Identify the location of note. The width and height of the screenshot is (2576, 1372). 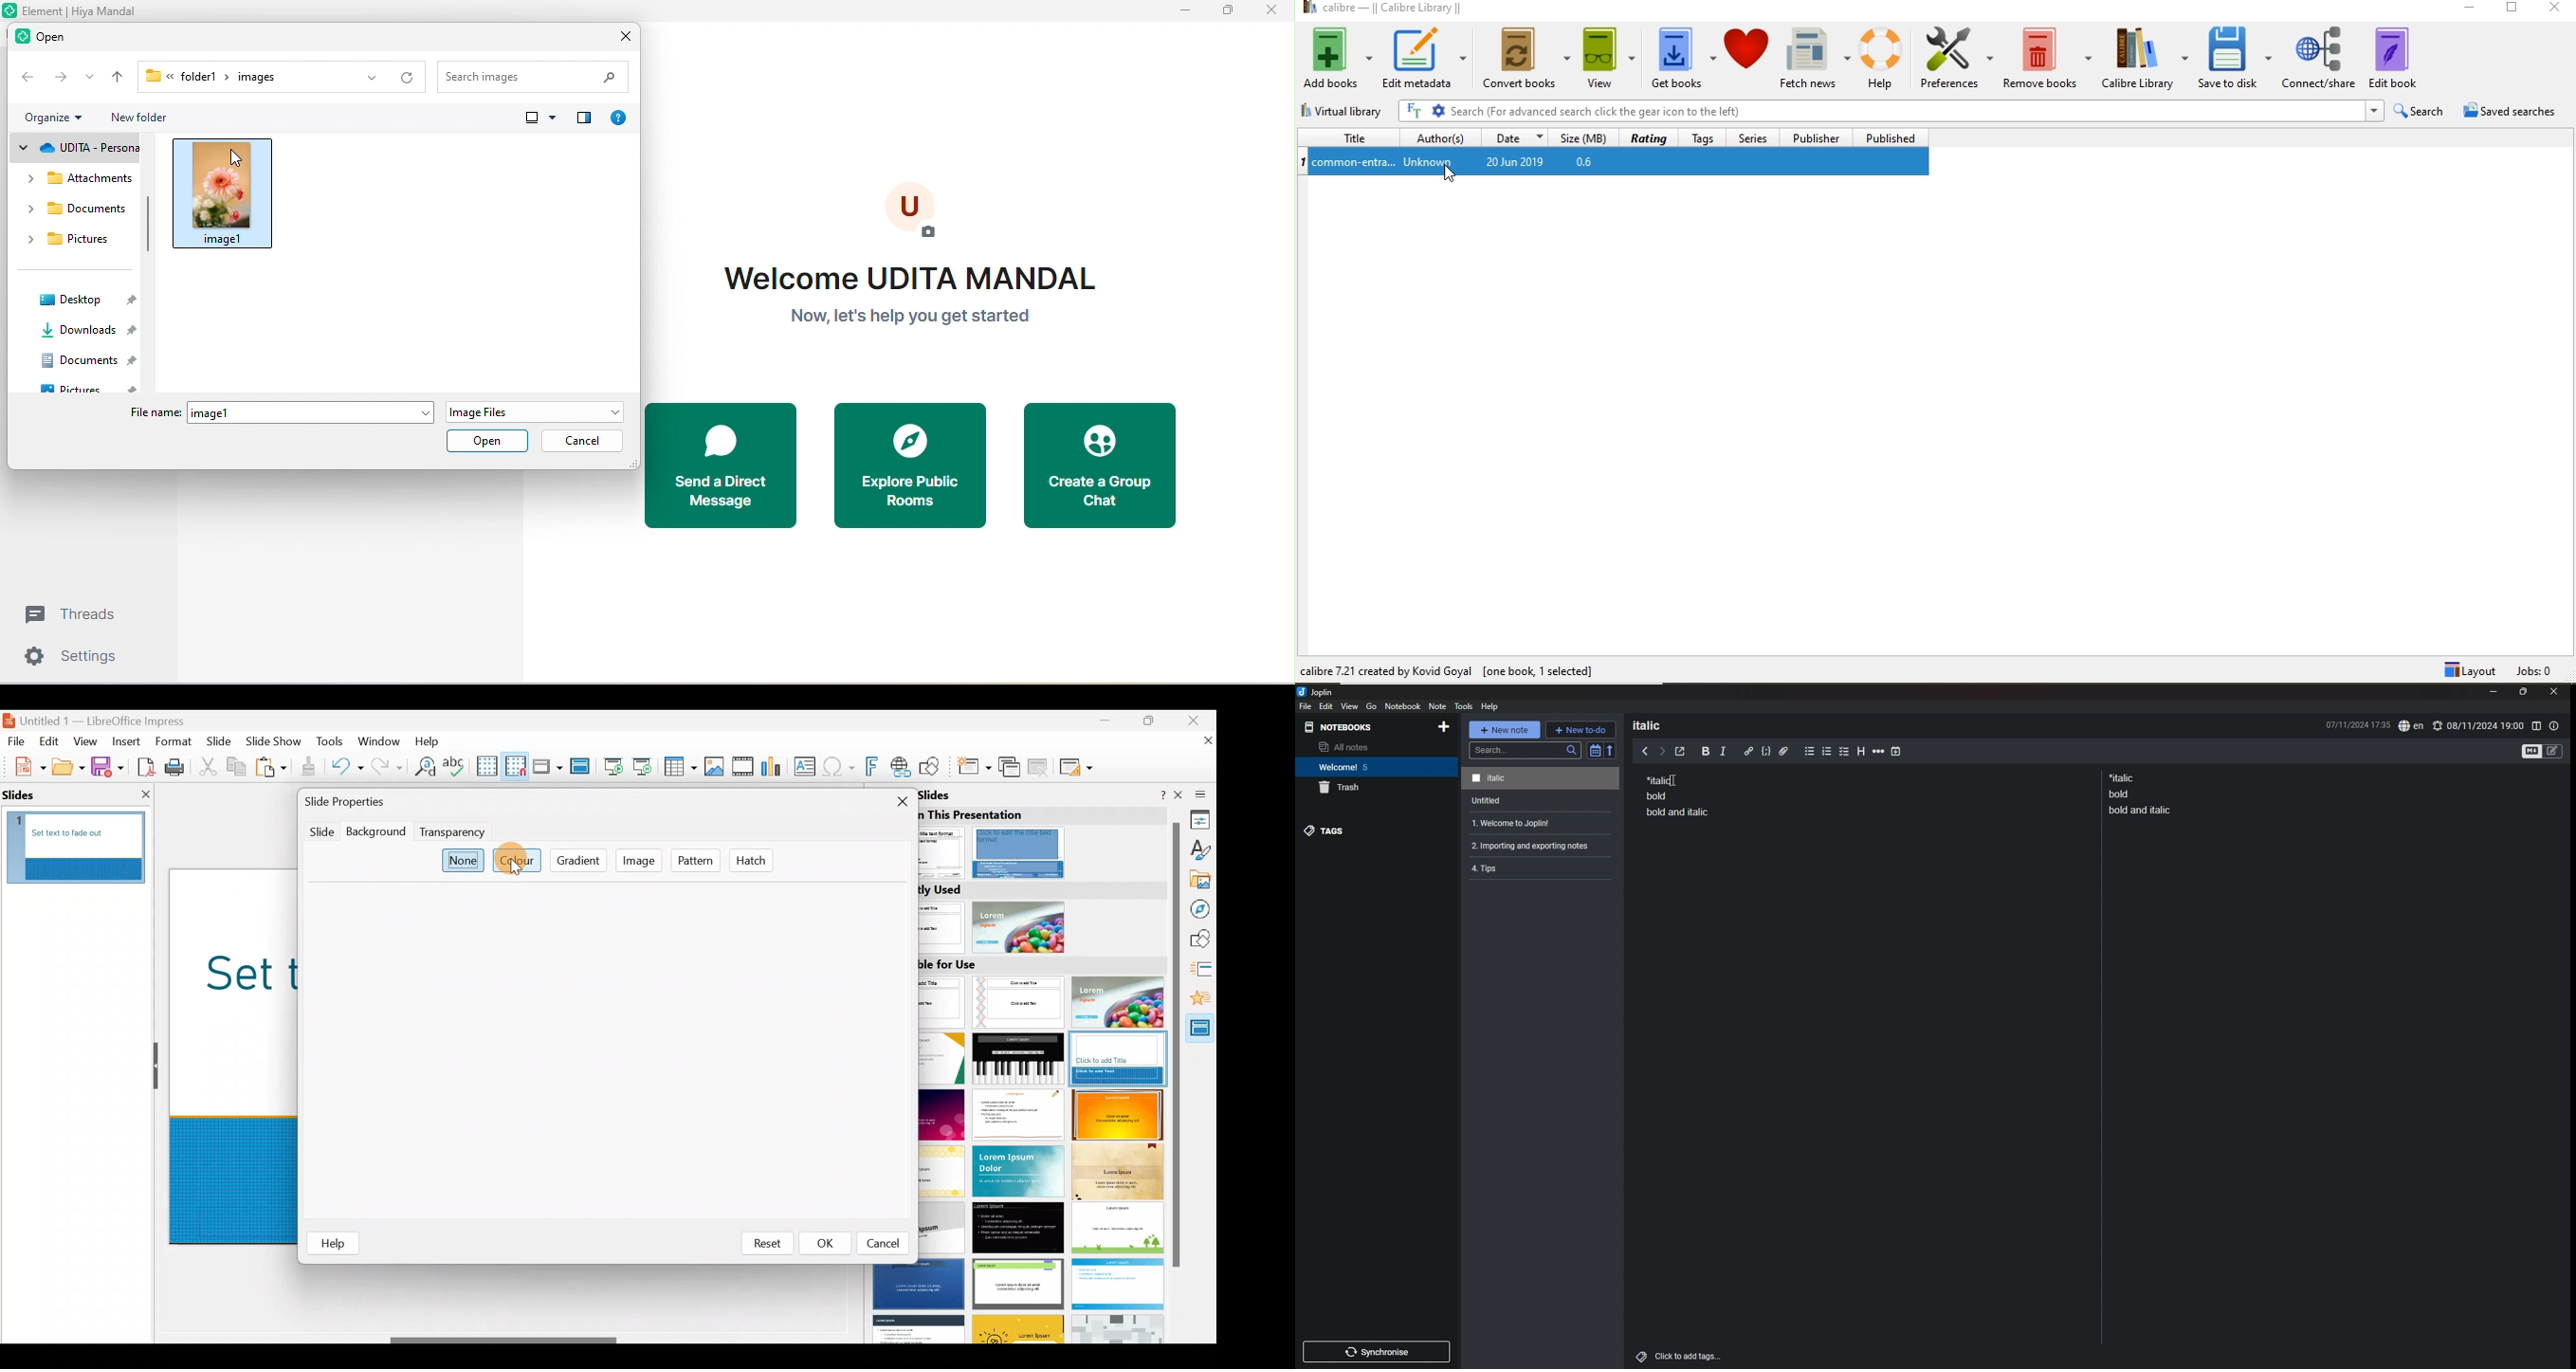
(1542, 801).